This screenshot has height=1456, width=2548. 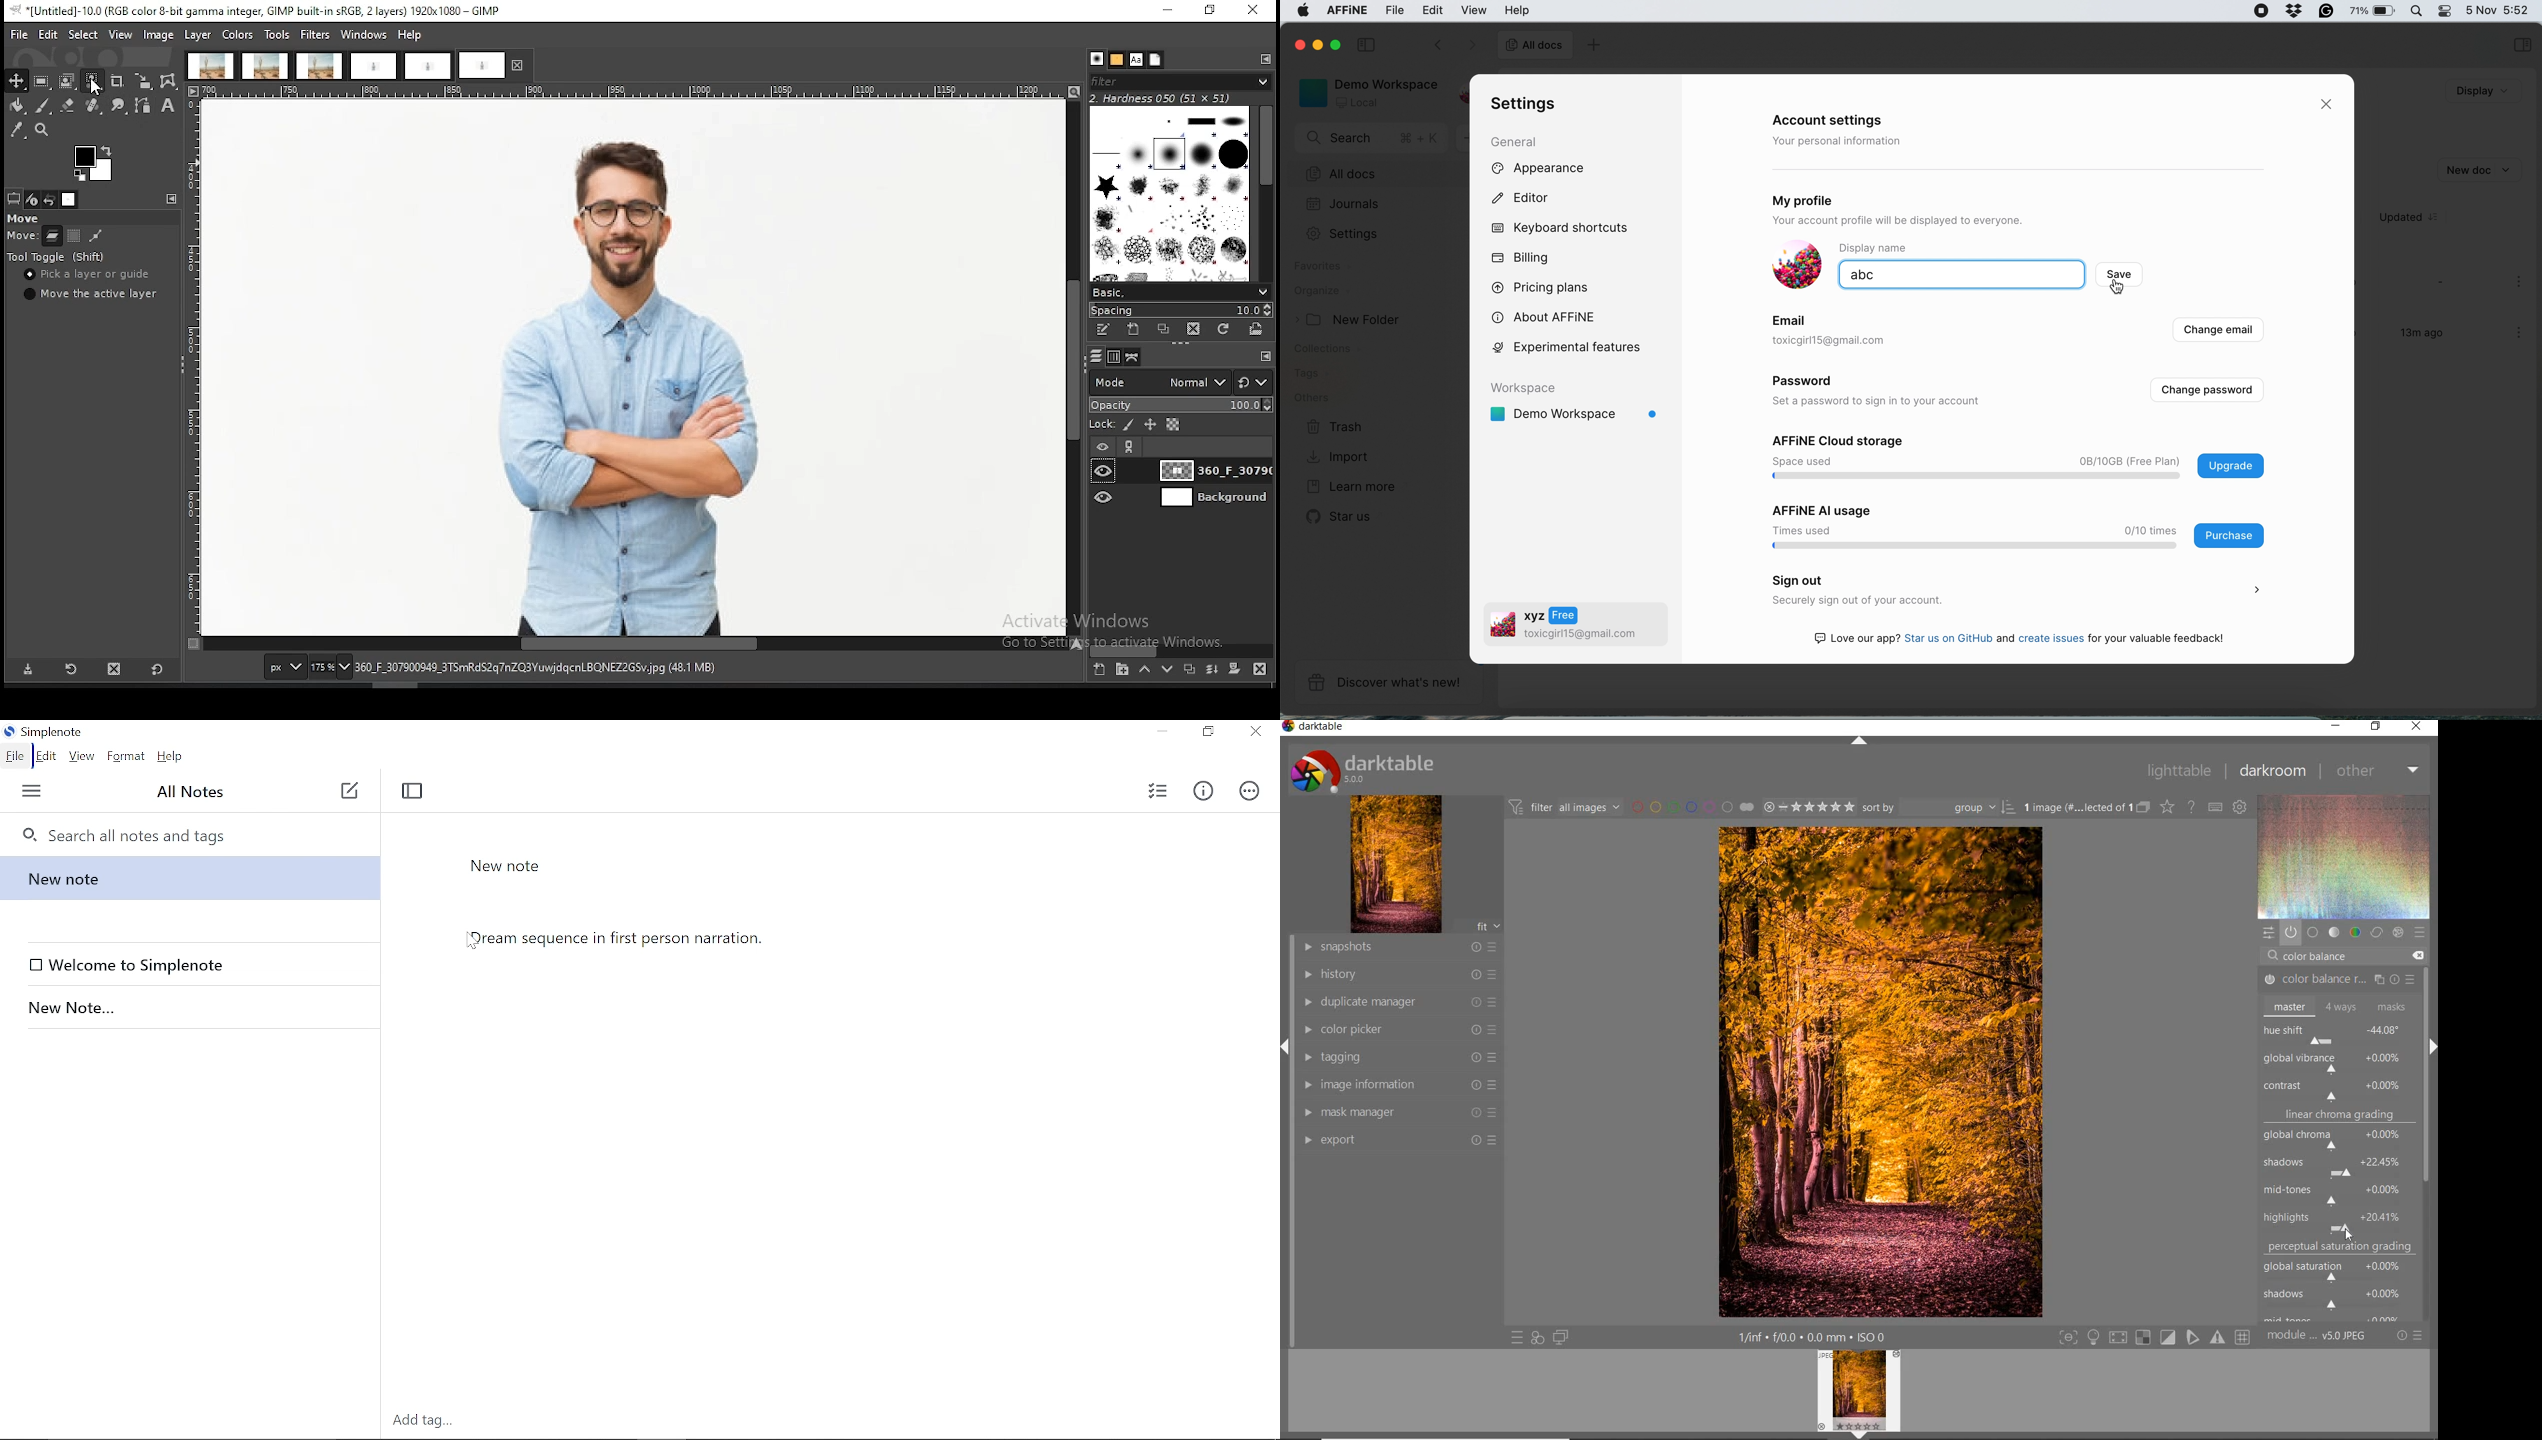 I want to click on move channel, so click(x=74, y=237).